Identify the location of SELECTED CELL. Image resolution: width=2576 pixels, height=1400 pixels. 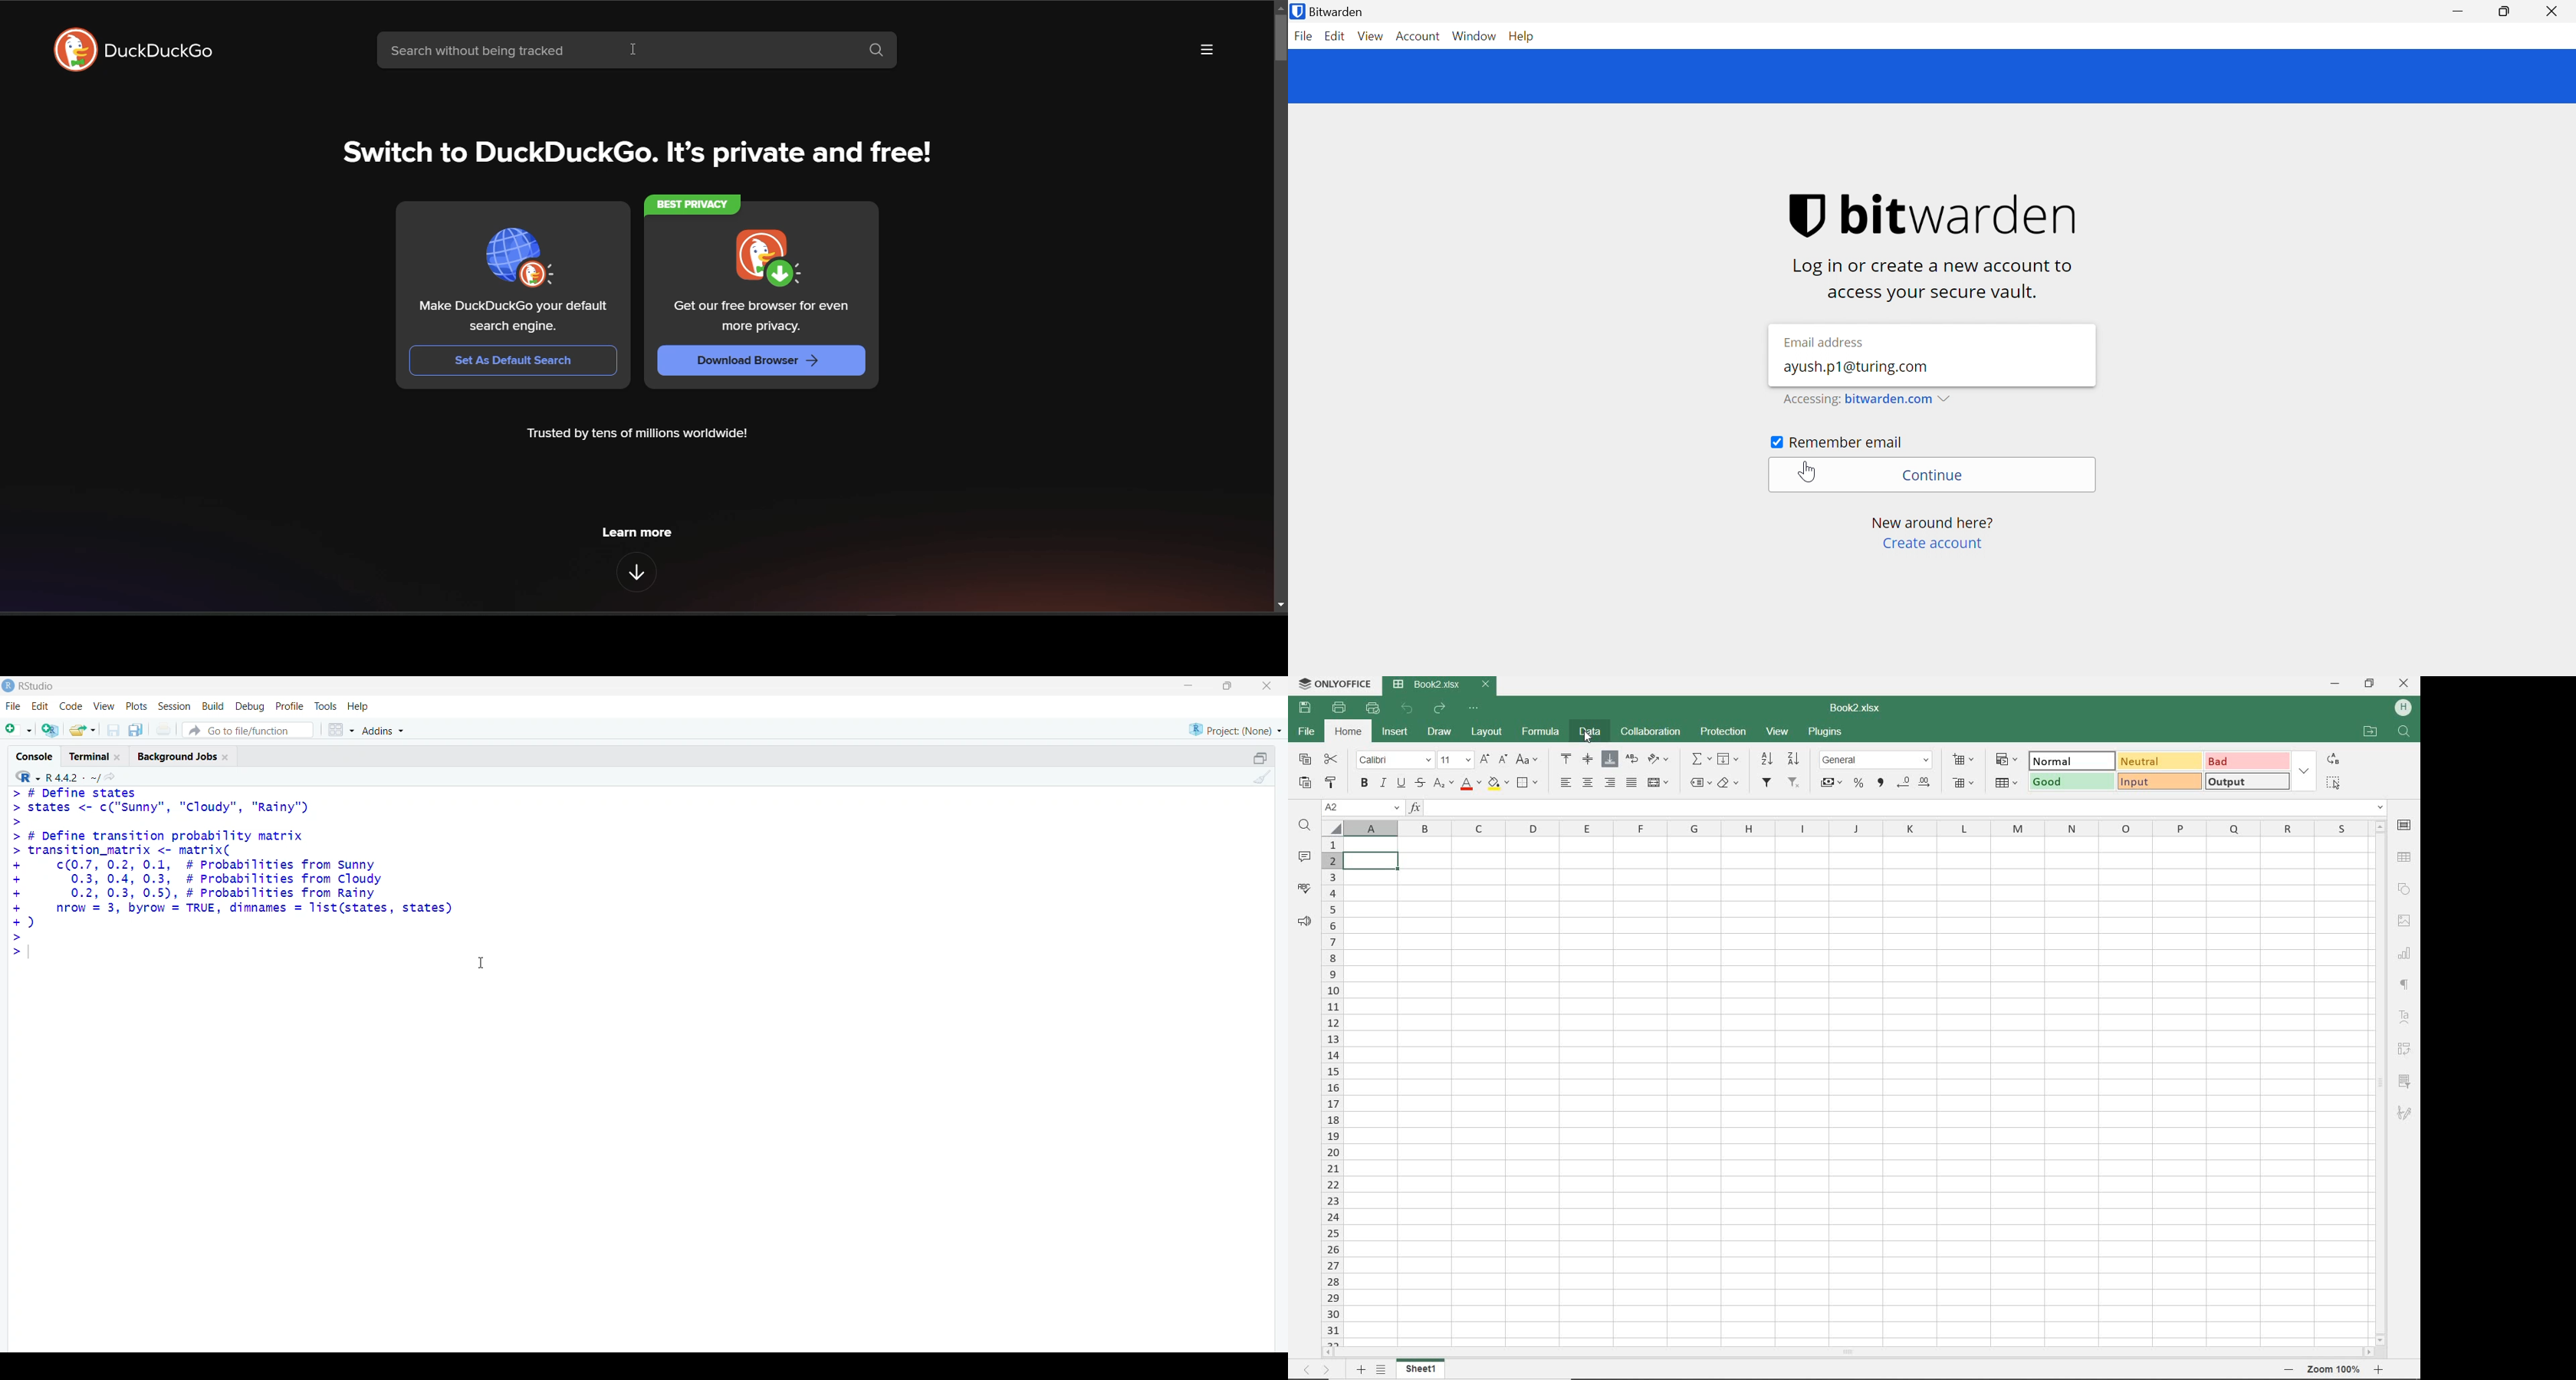
(1372, 861).